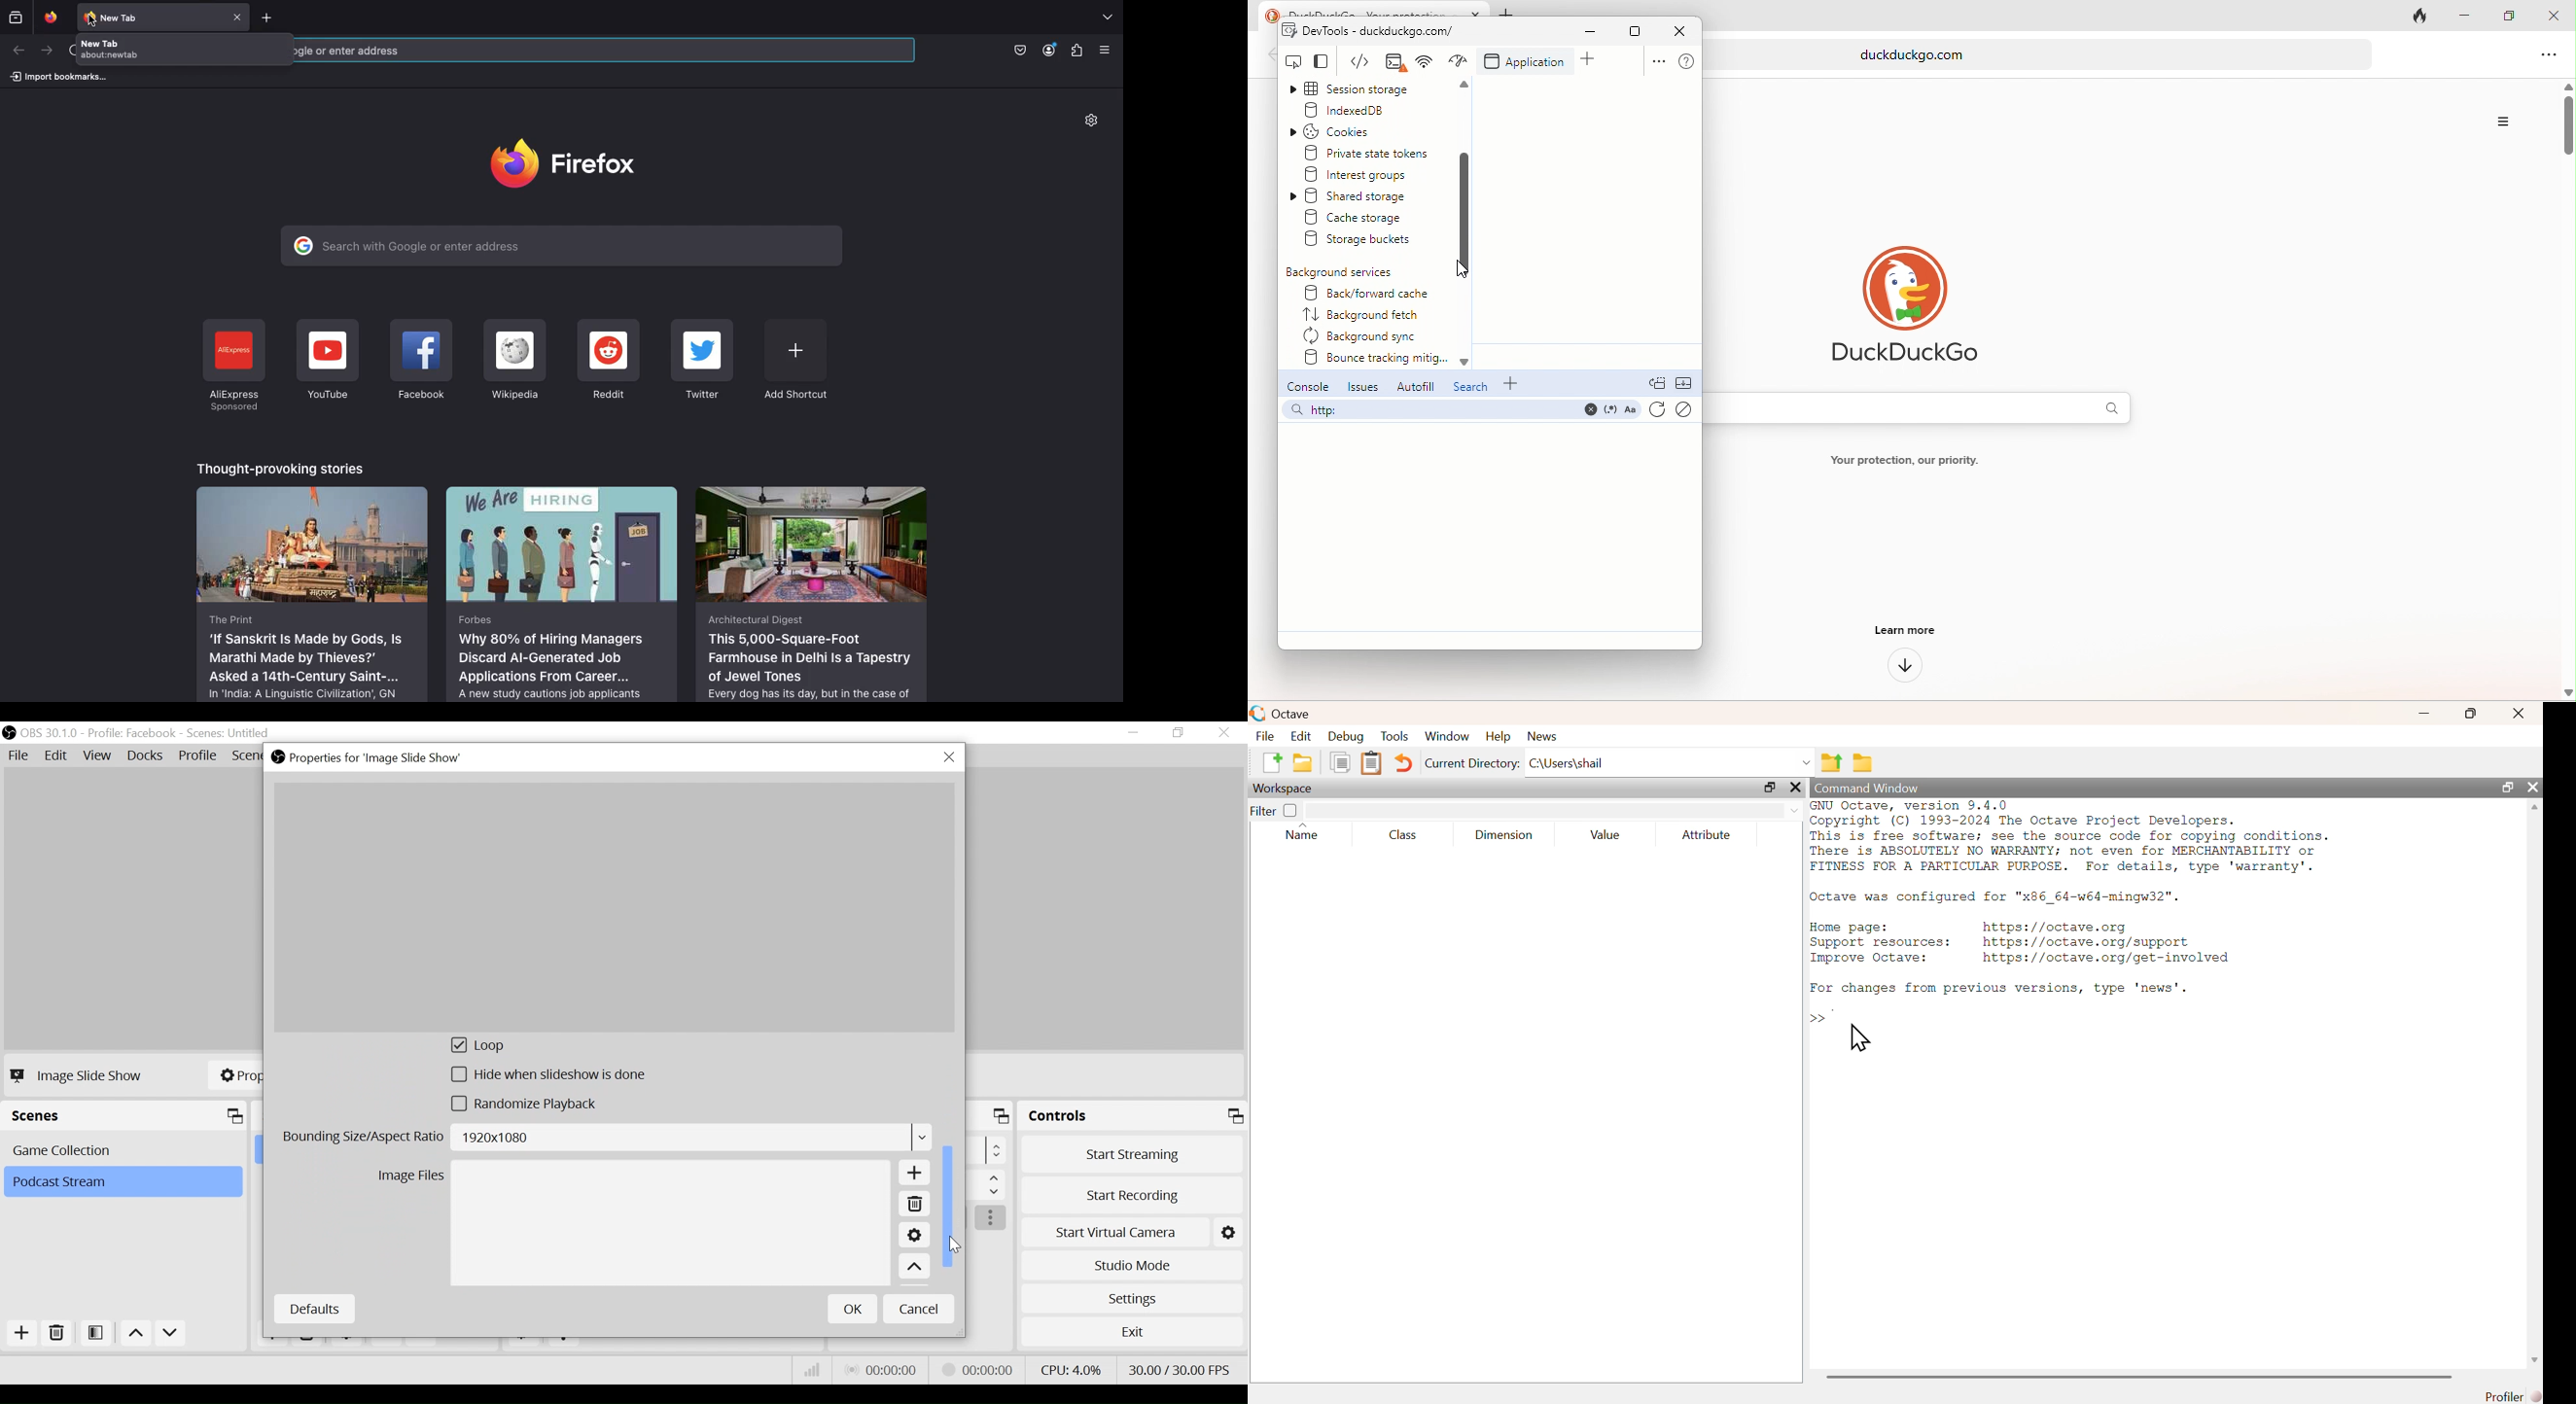  I want to click on Twitter, so click(704, 361).